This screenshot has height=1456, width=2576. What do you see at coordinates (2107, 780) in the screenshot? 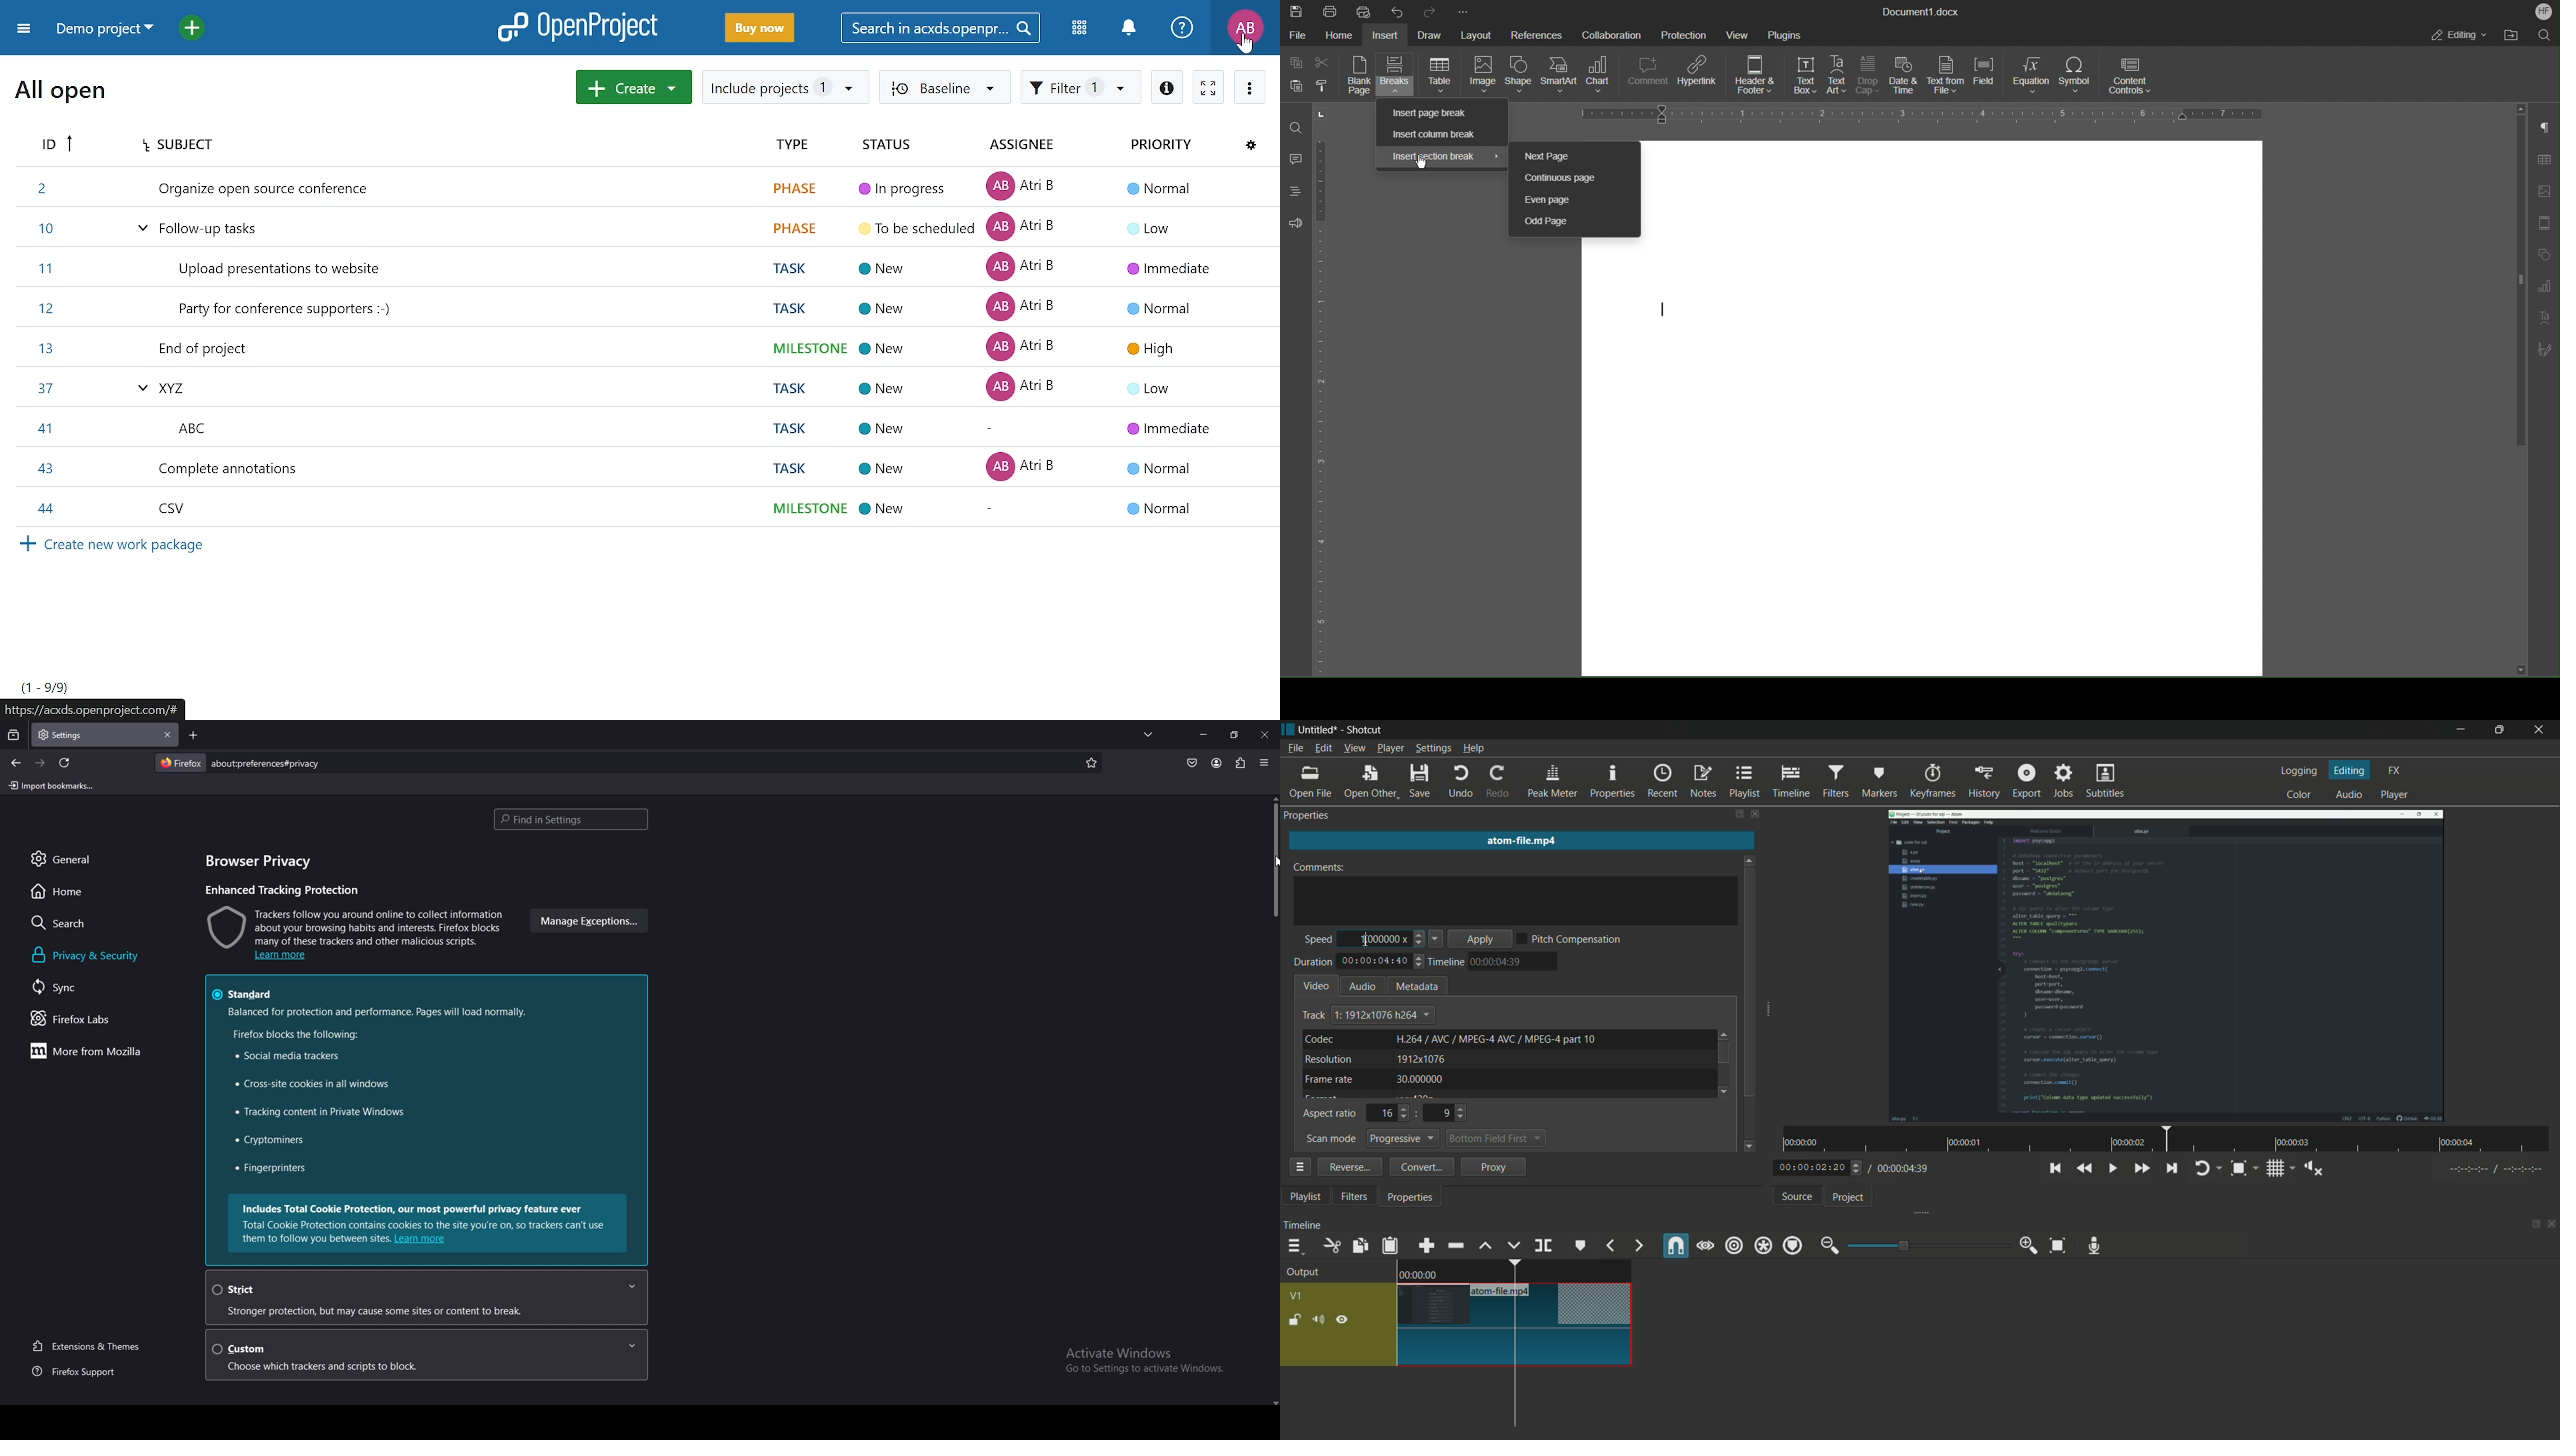
I see `subtitles` at bounding box center [2107, 780].